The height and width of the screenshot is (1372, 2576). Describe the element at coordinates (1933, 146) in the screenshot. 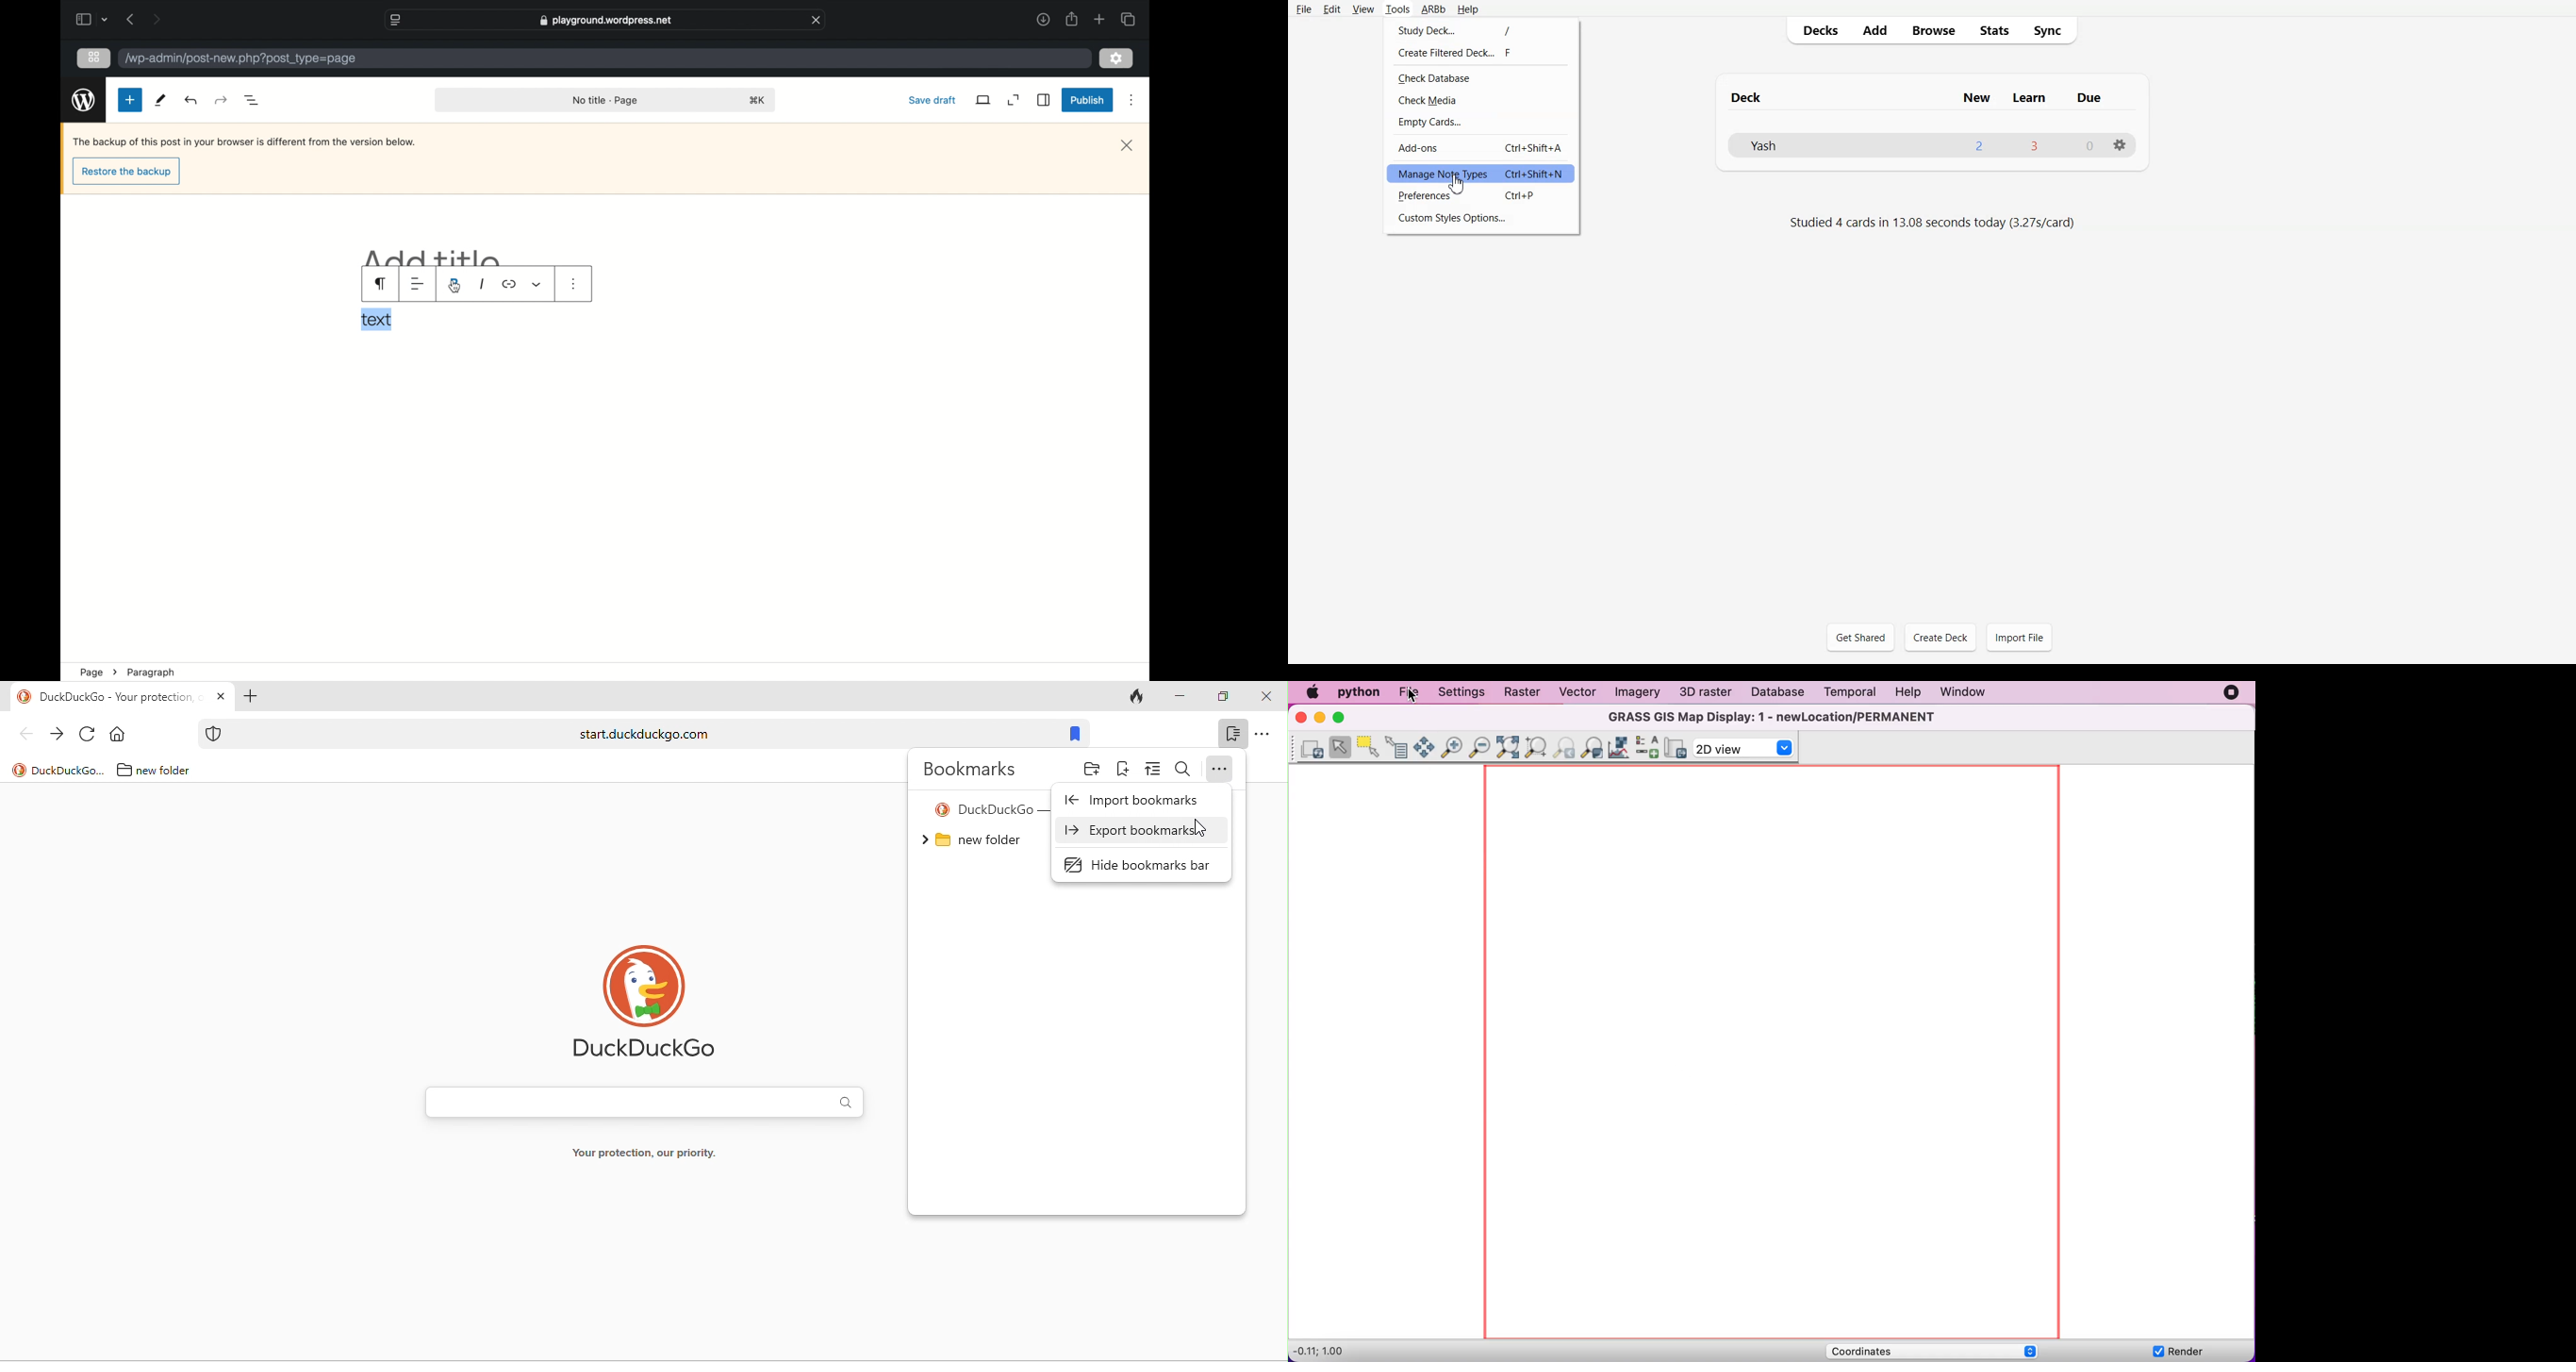

I see `Deck File` at that location.